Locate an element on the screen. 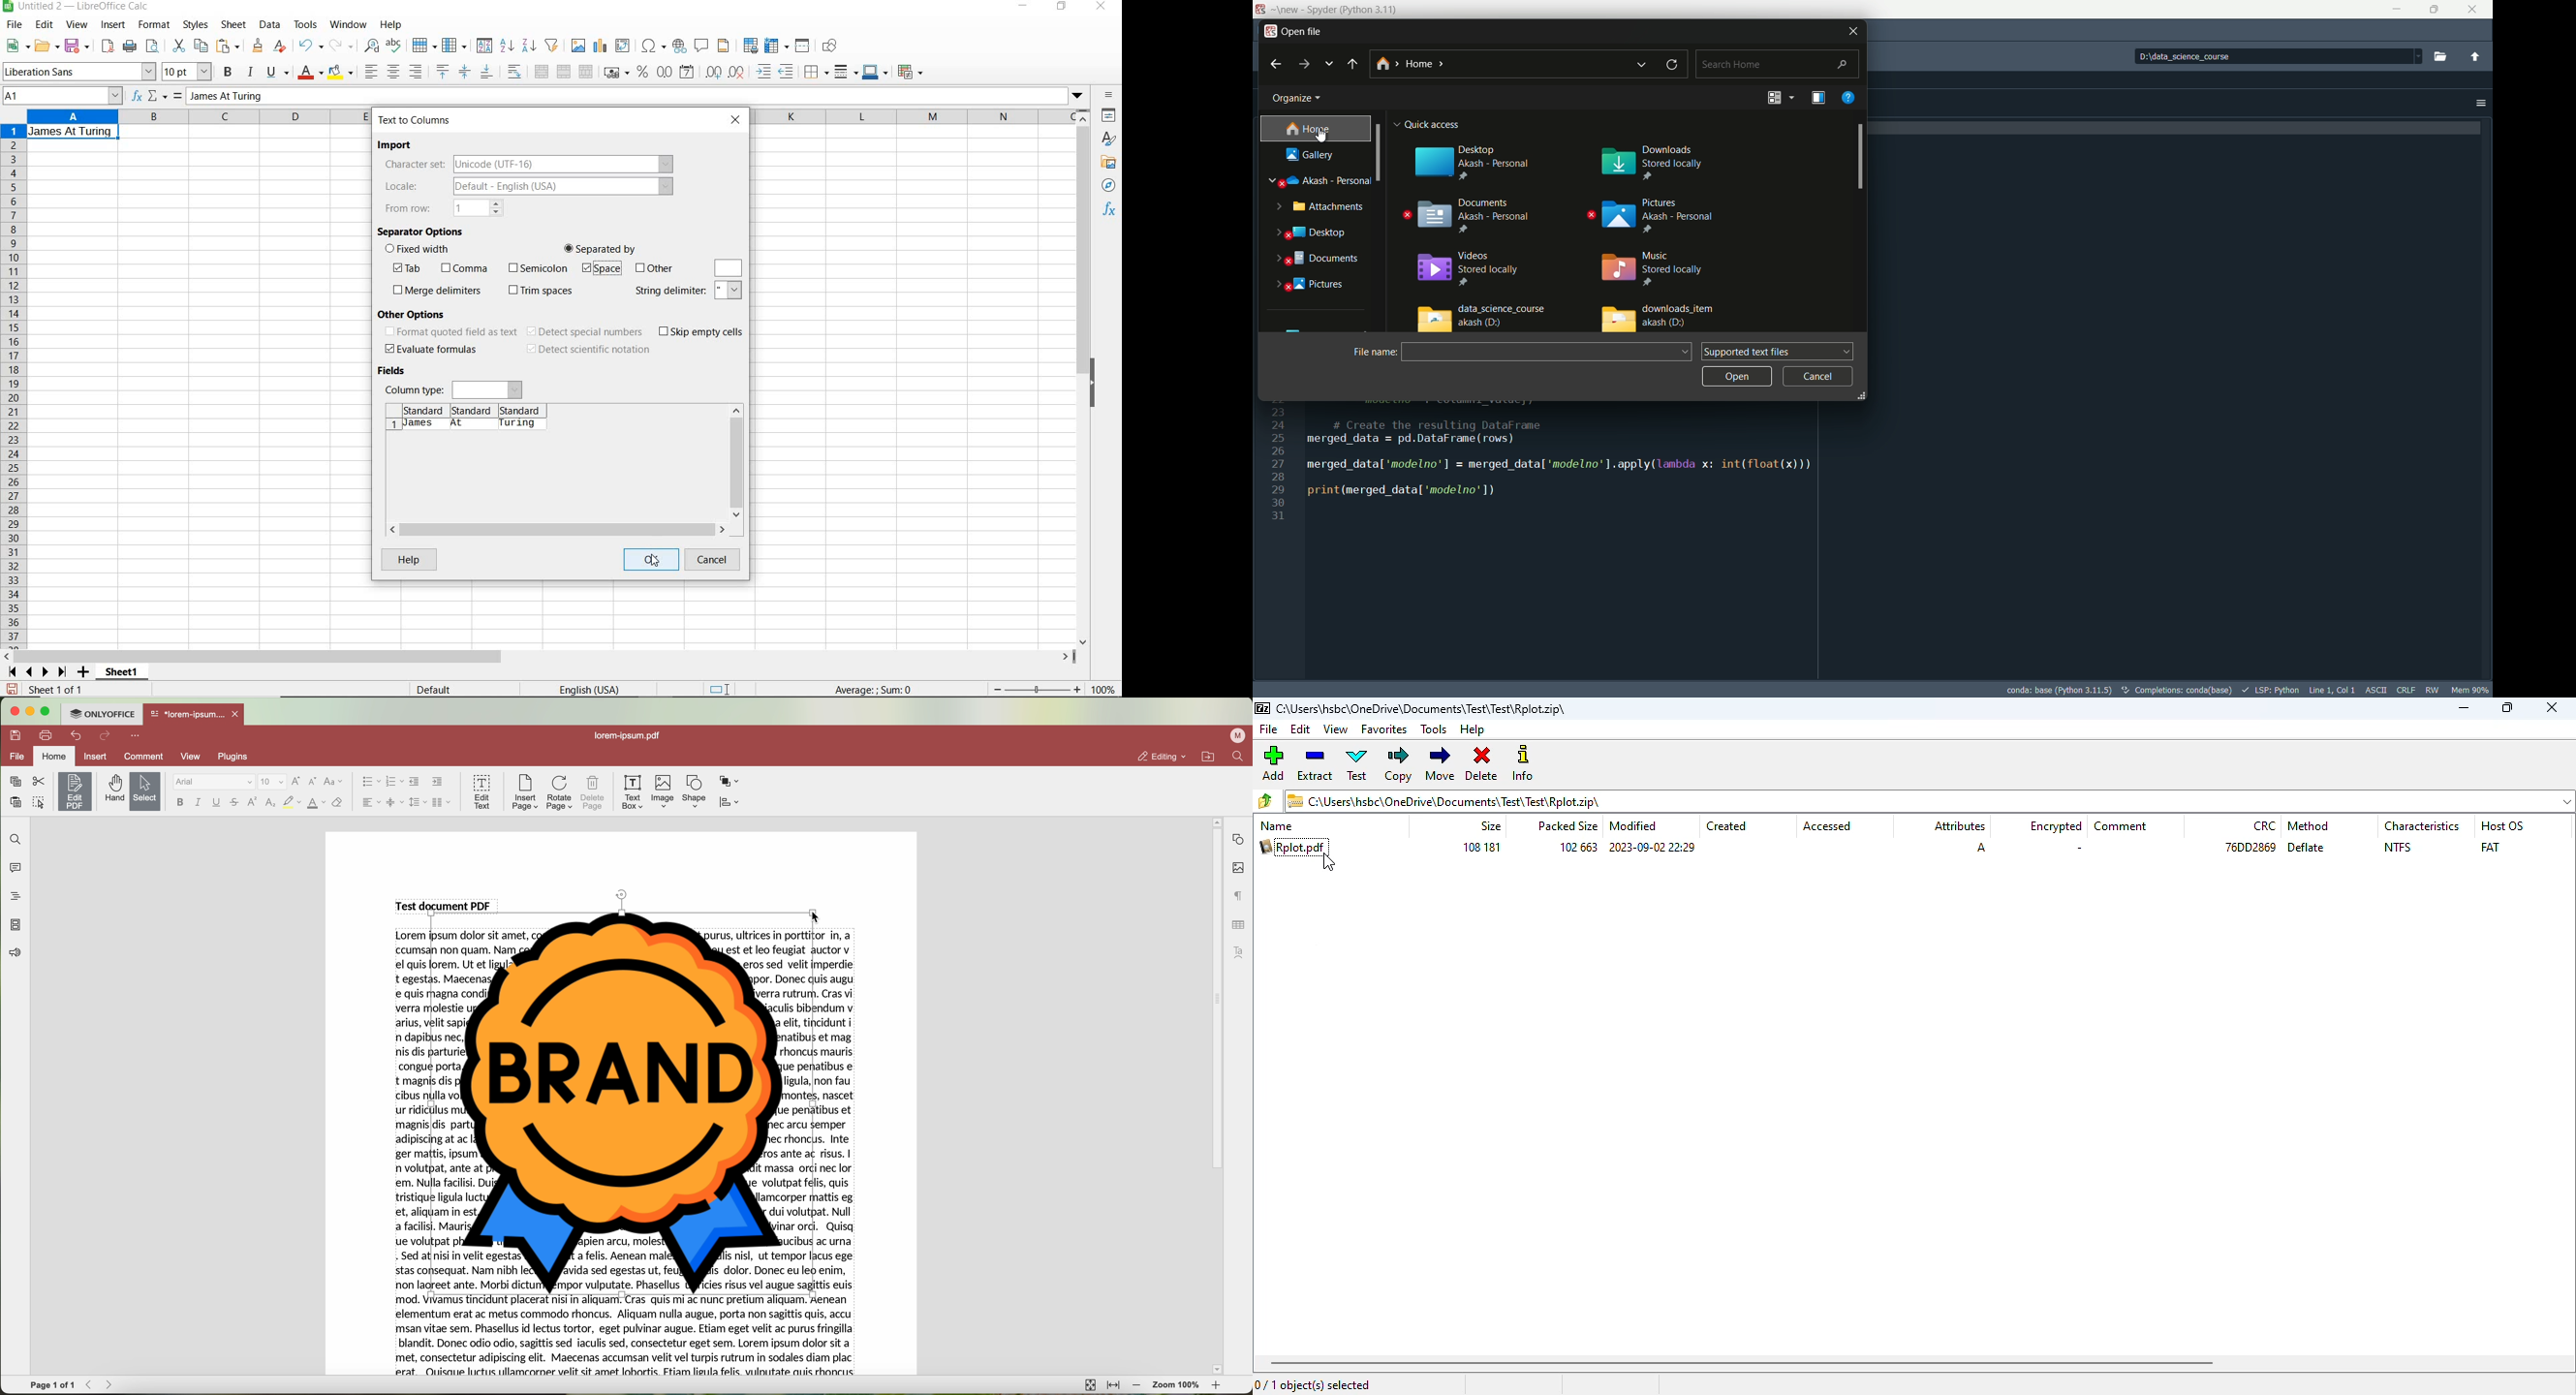 This screenshot has height=1400, width=2576. center vertically is located at coordinates (466, 71).